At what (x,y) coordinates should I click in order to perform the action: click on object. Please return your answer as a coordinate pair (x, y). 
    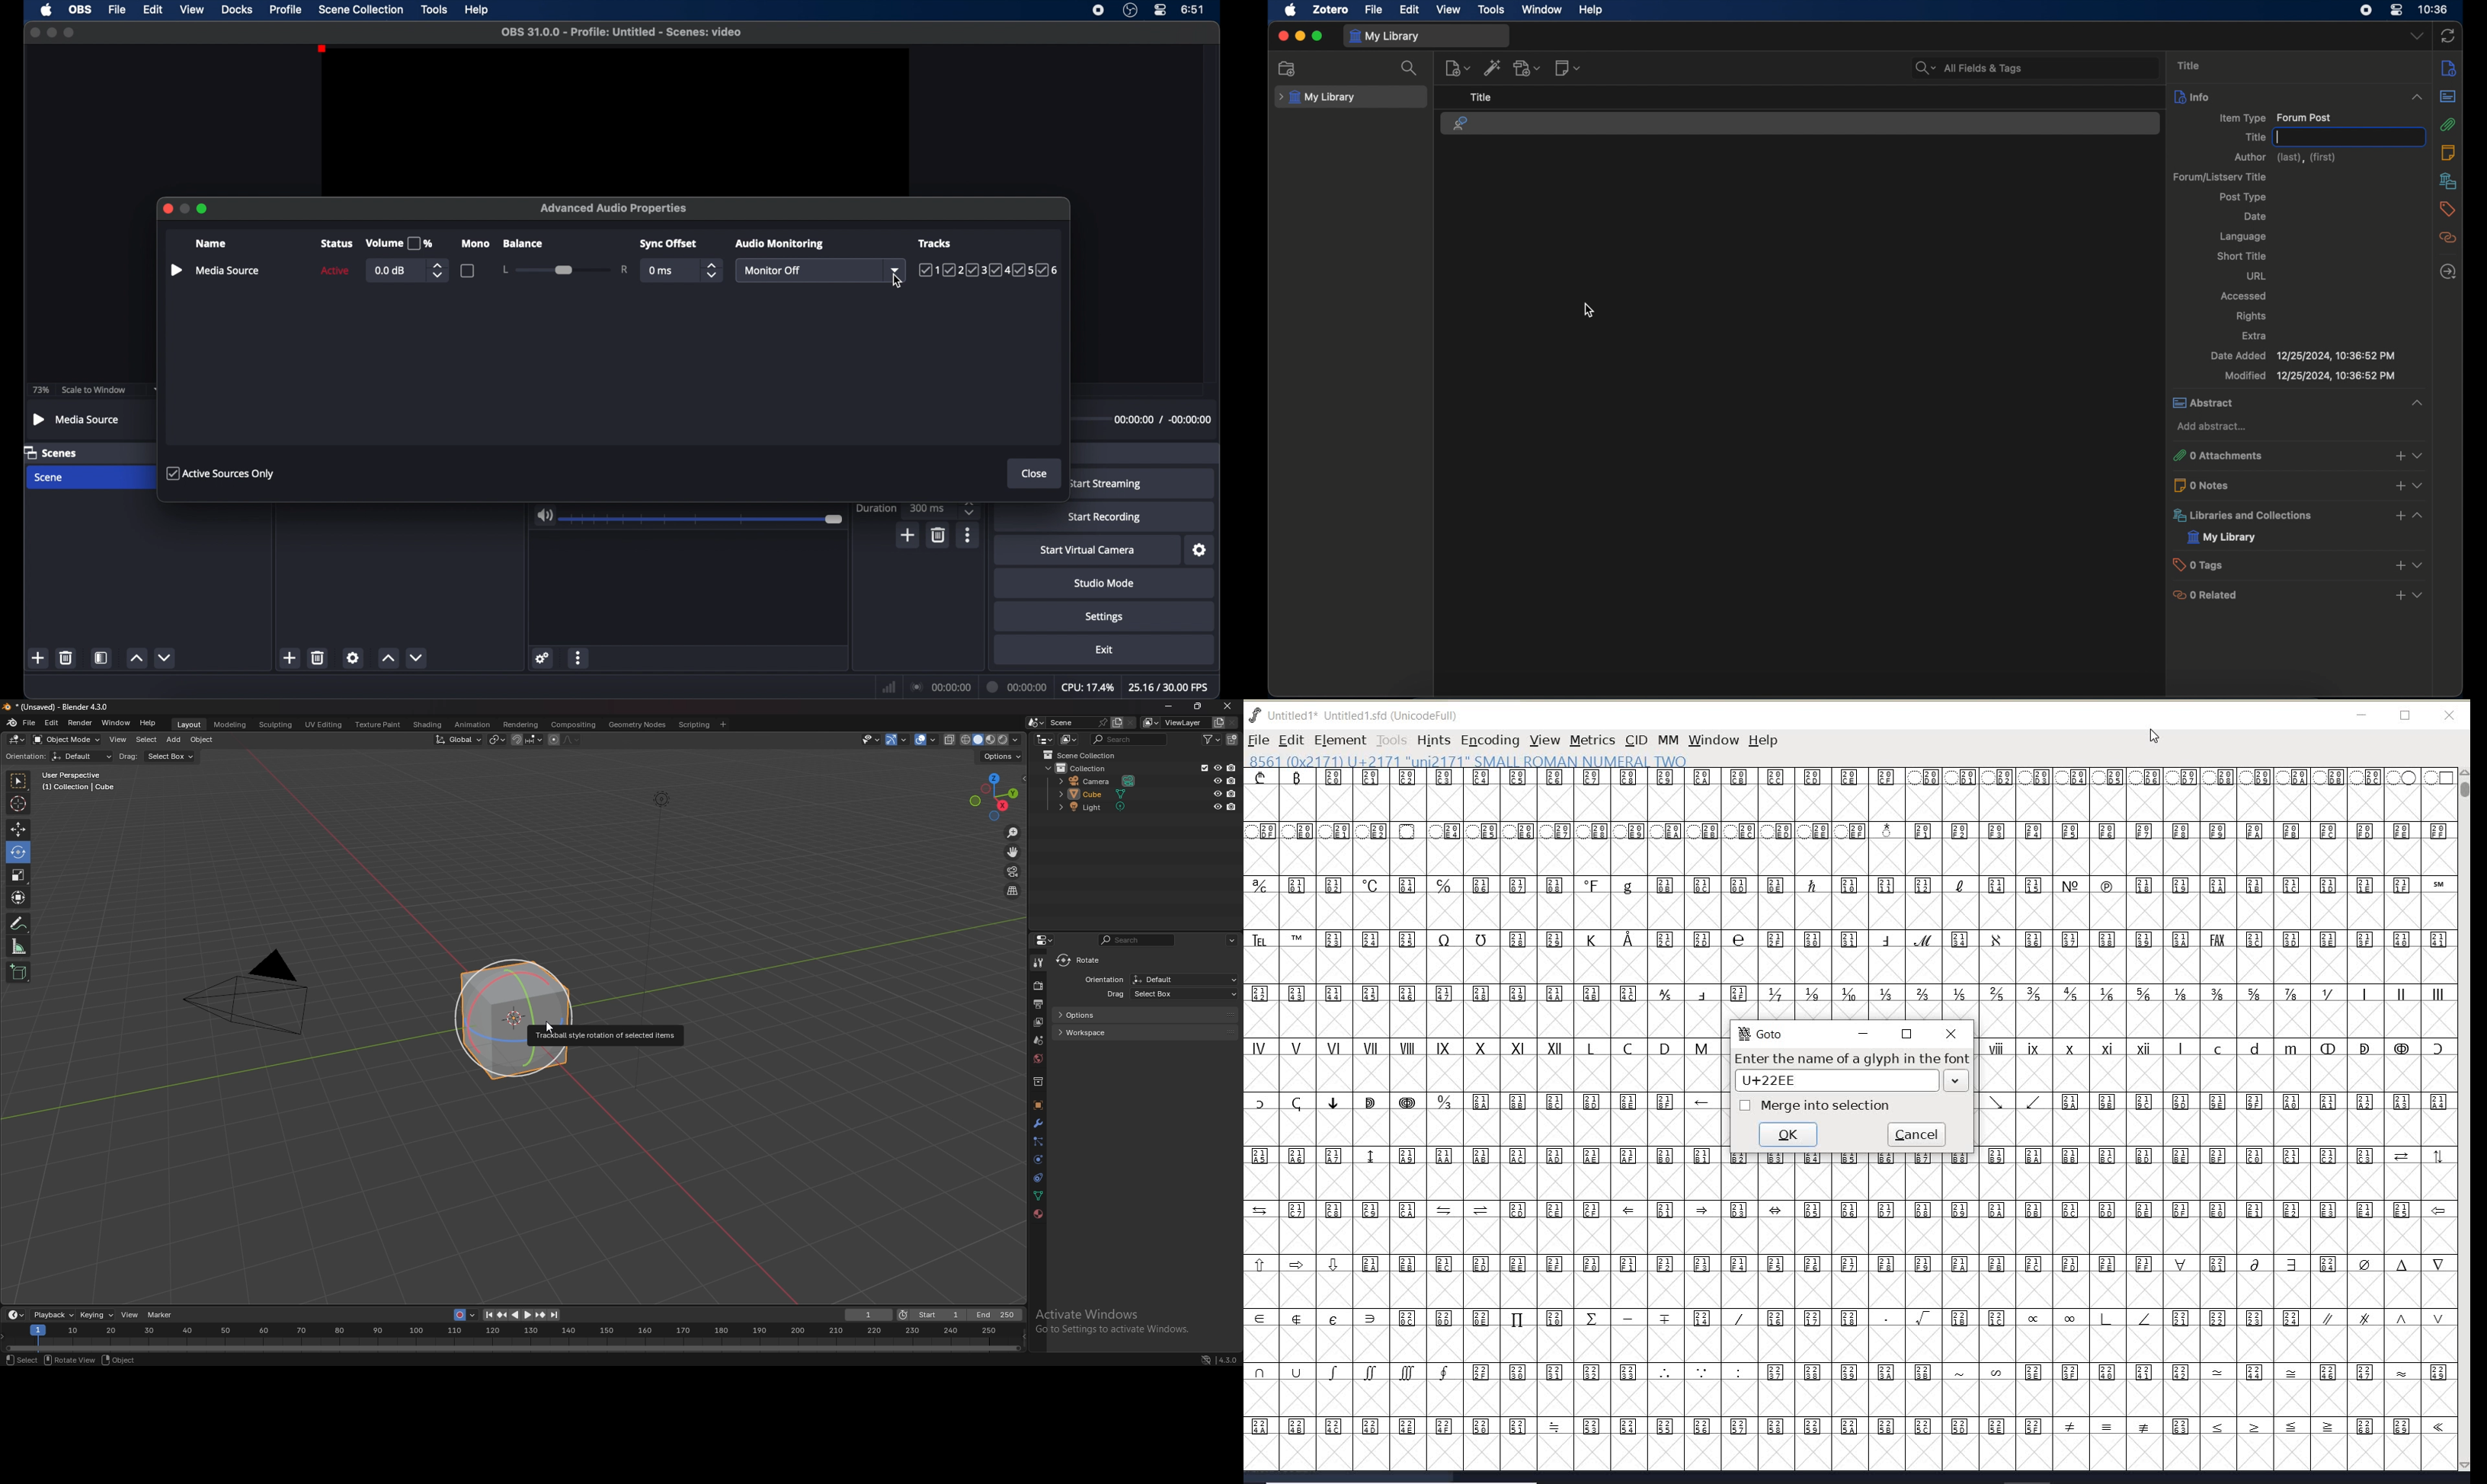
    Looking at the image, I should click on (119, 1360).